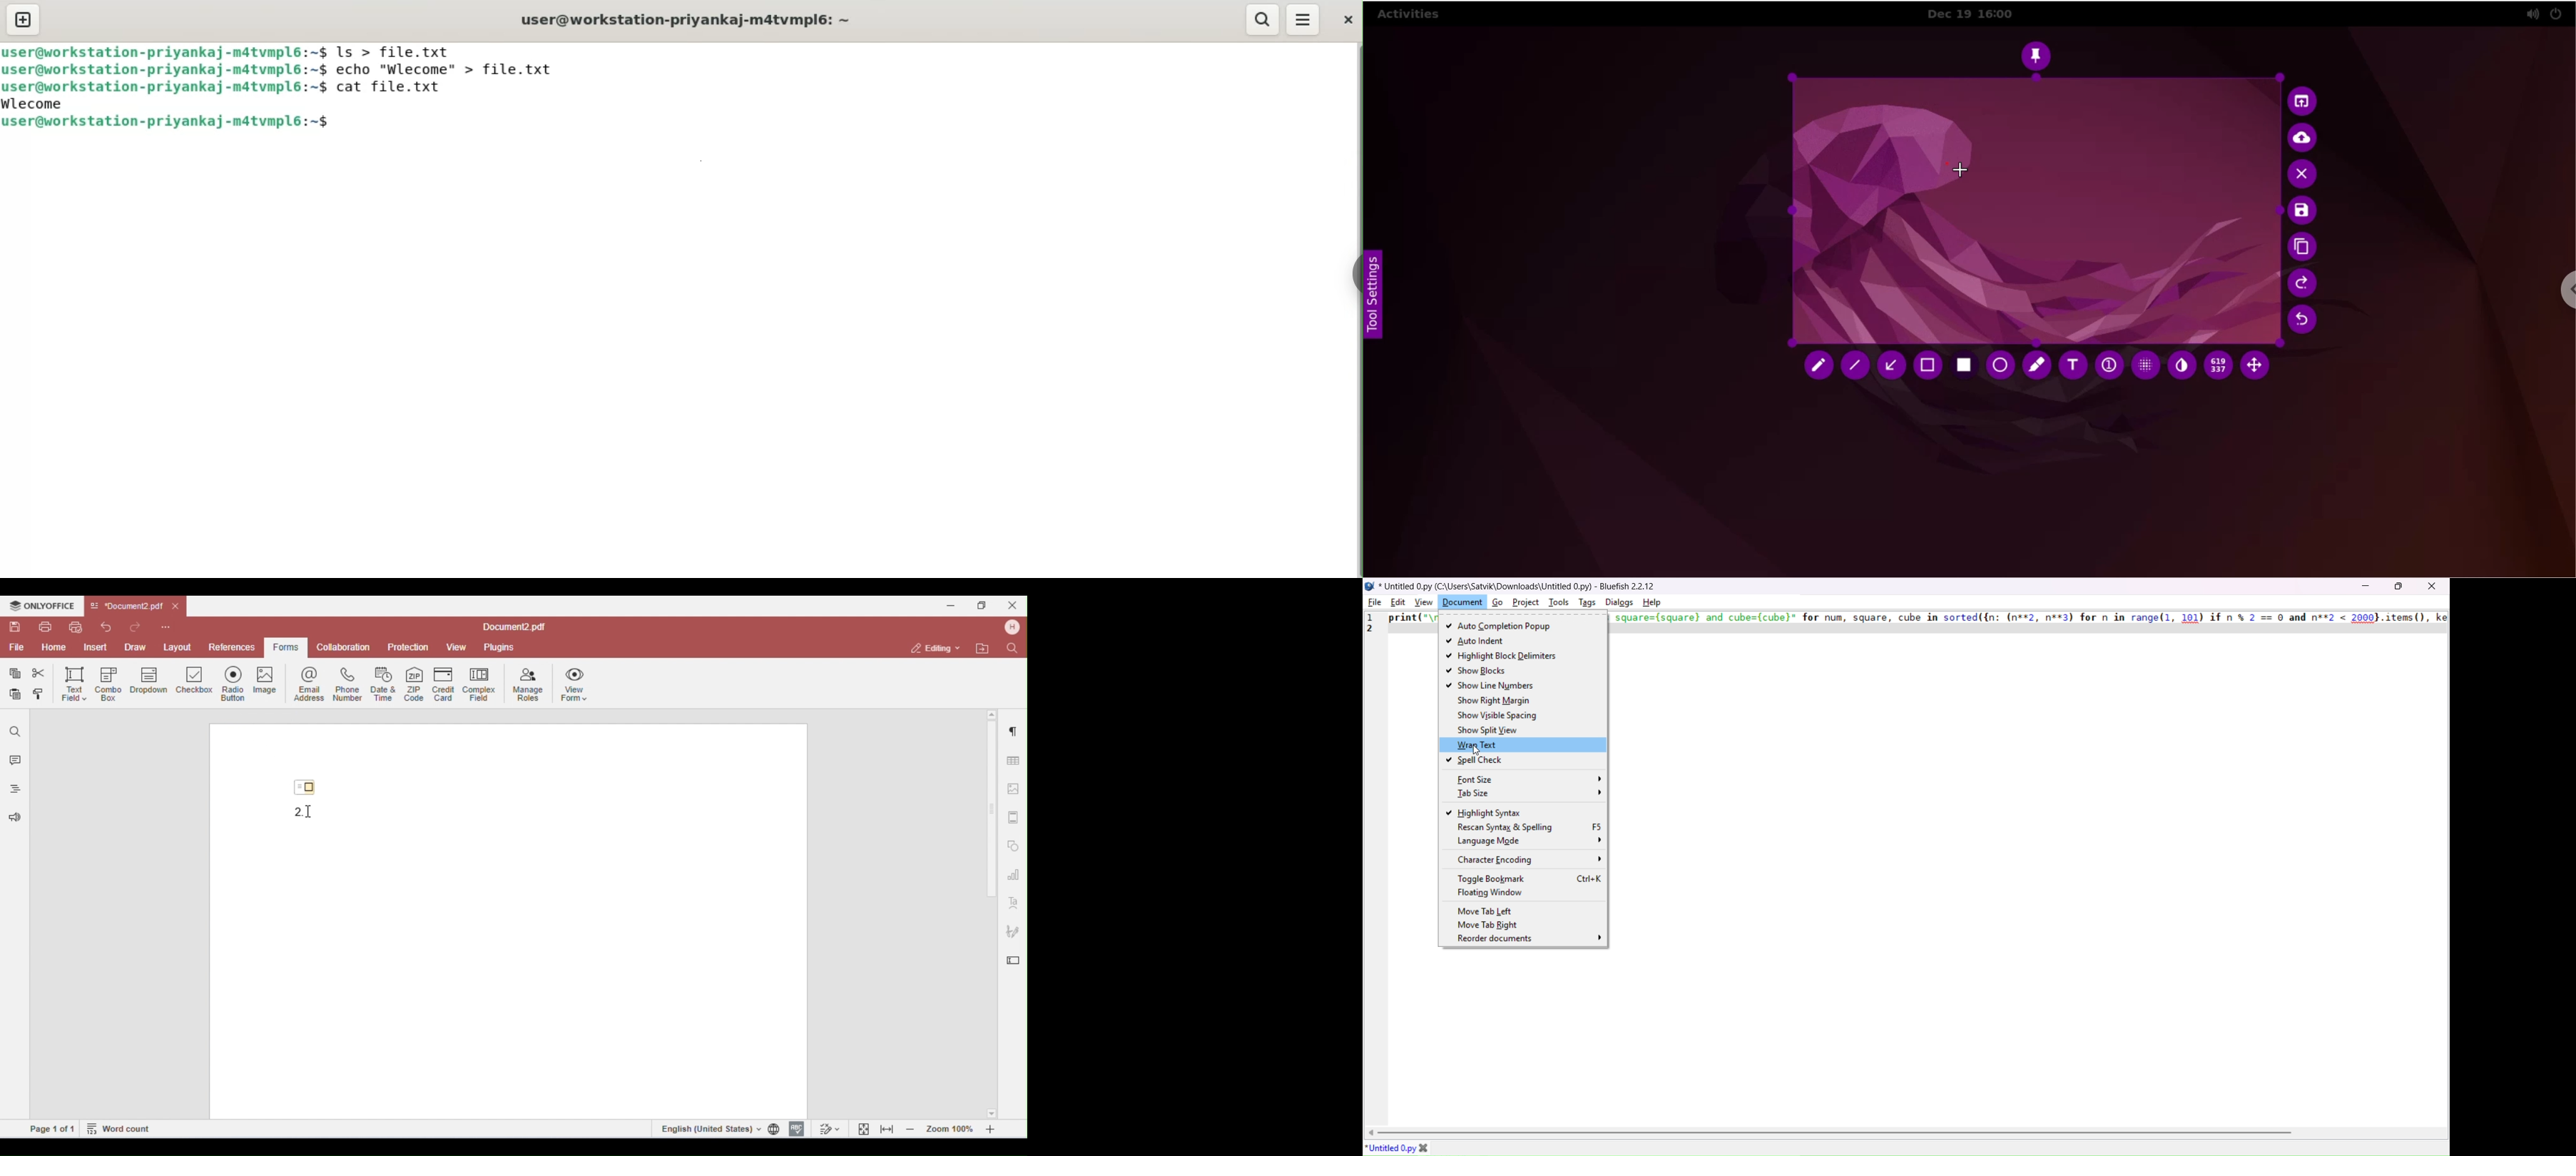 The image size is (2576, 1176). What do you see at coordinates (396, 49) in the screenshot?
I see `ls > file.txt` at bounding box center [396, 49].